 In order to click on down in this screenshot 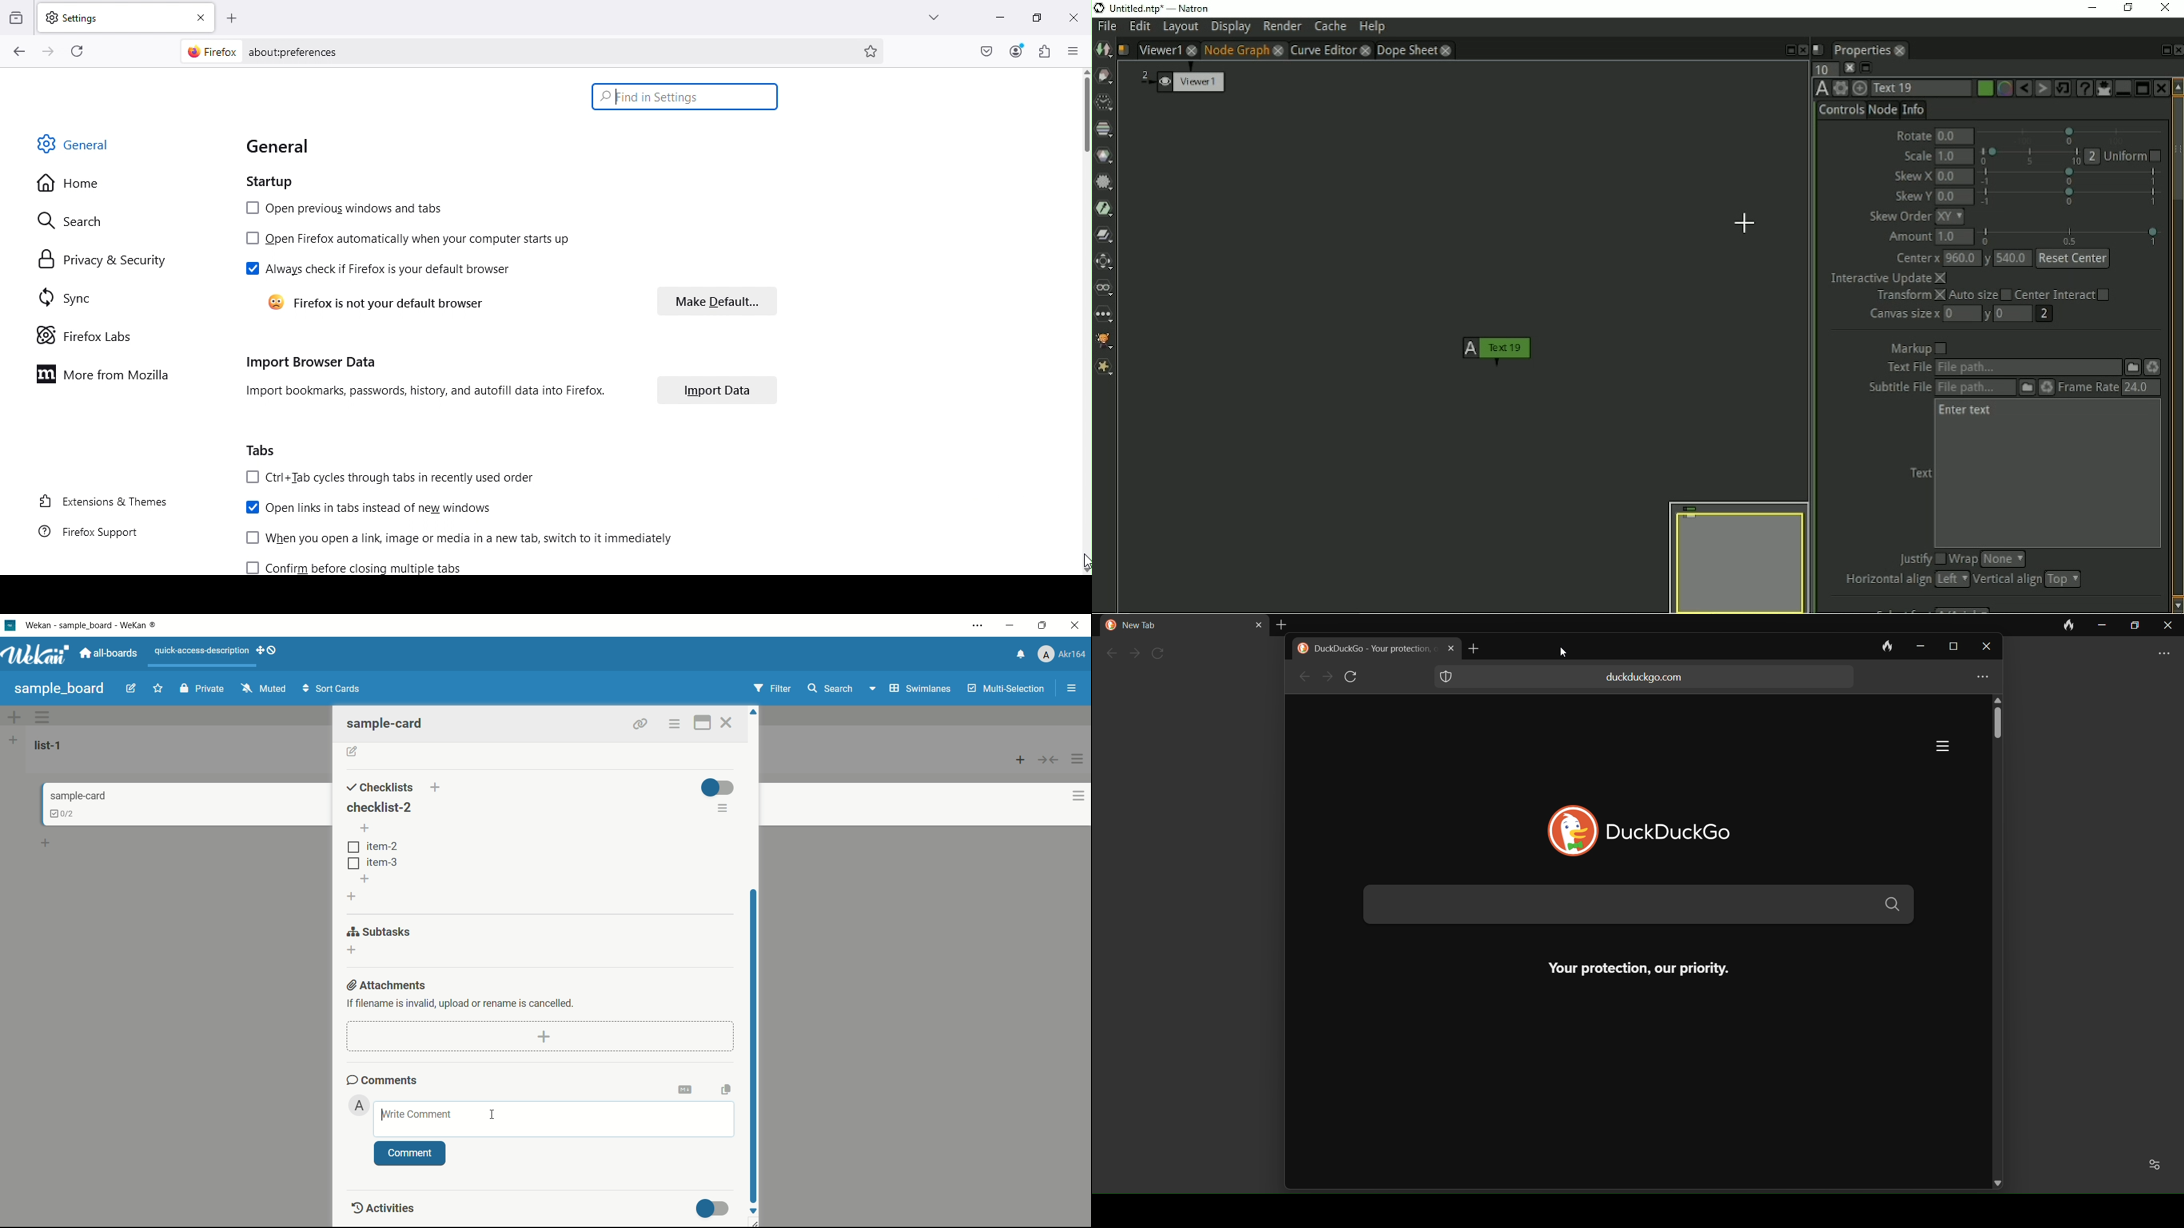, I will do `click(1999, 1176)`.